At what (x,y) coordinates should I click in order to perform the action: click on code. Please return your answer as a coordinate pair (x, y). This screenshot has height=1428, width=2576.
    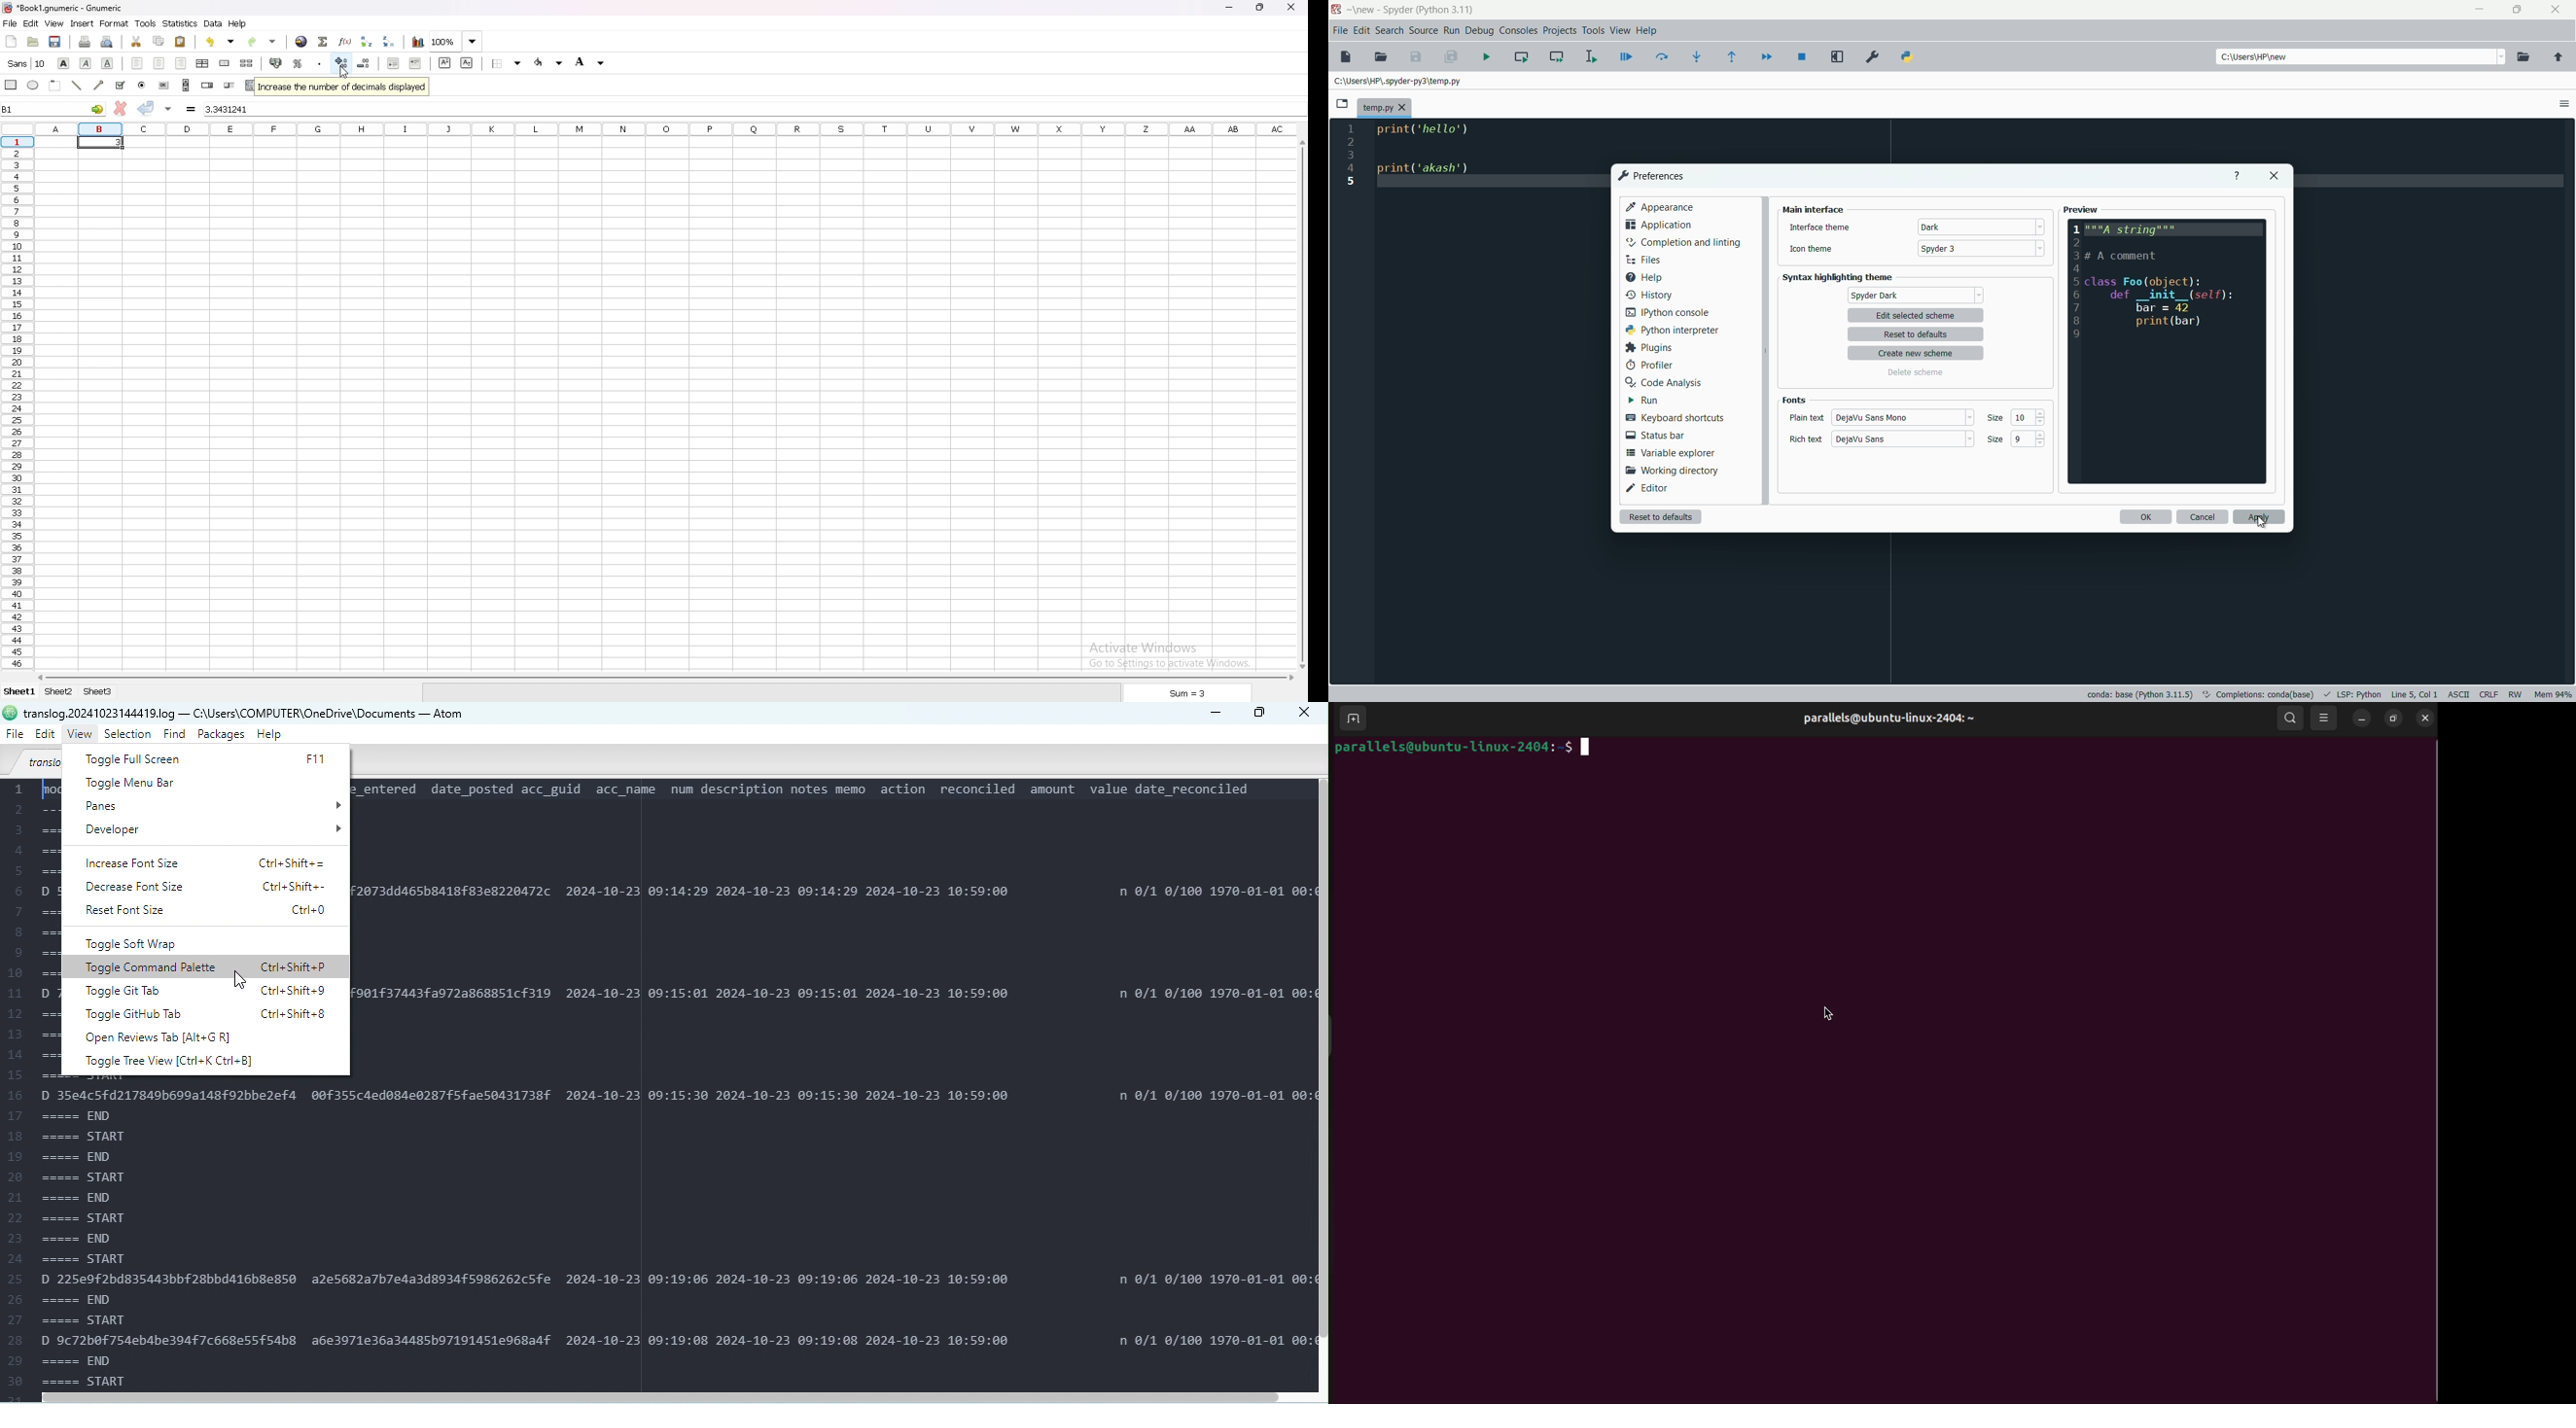
    Looking at the image, I should click on (1430, 152).